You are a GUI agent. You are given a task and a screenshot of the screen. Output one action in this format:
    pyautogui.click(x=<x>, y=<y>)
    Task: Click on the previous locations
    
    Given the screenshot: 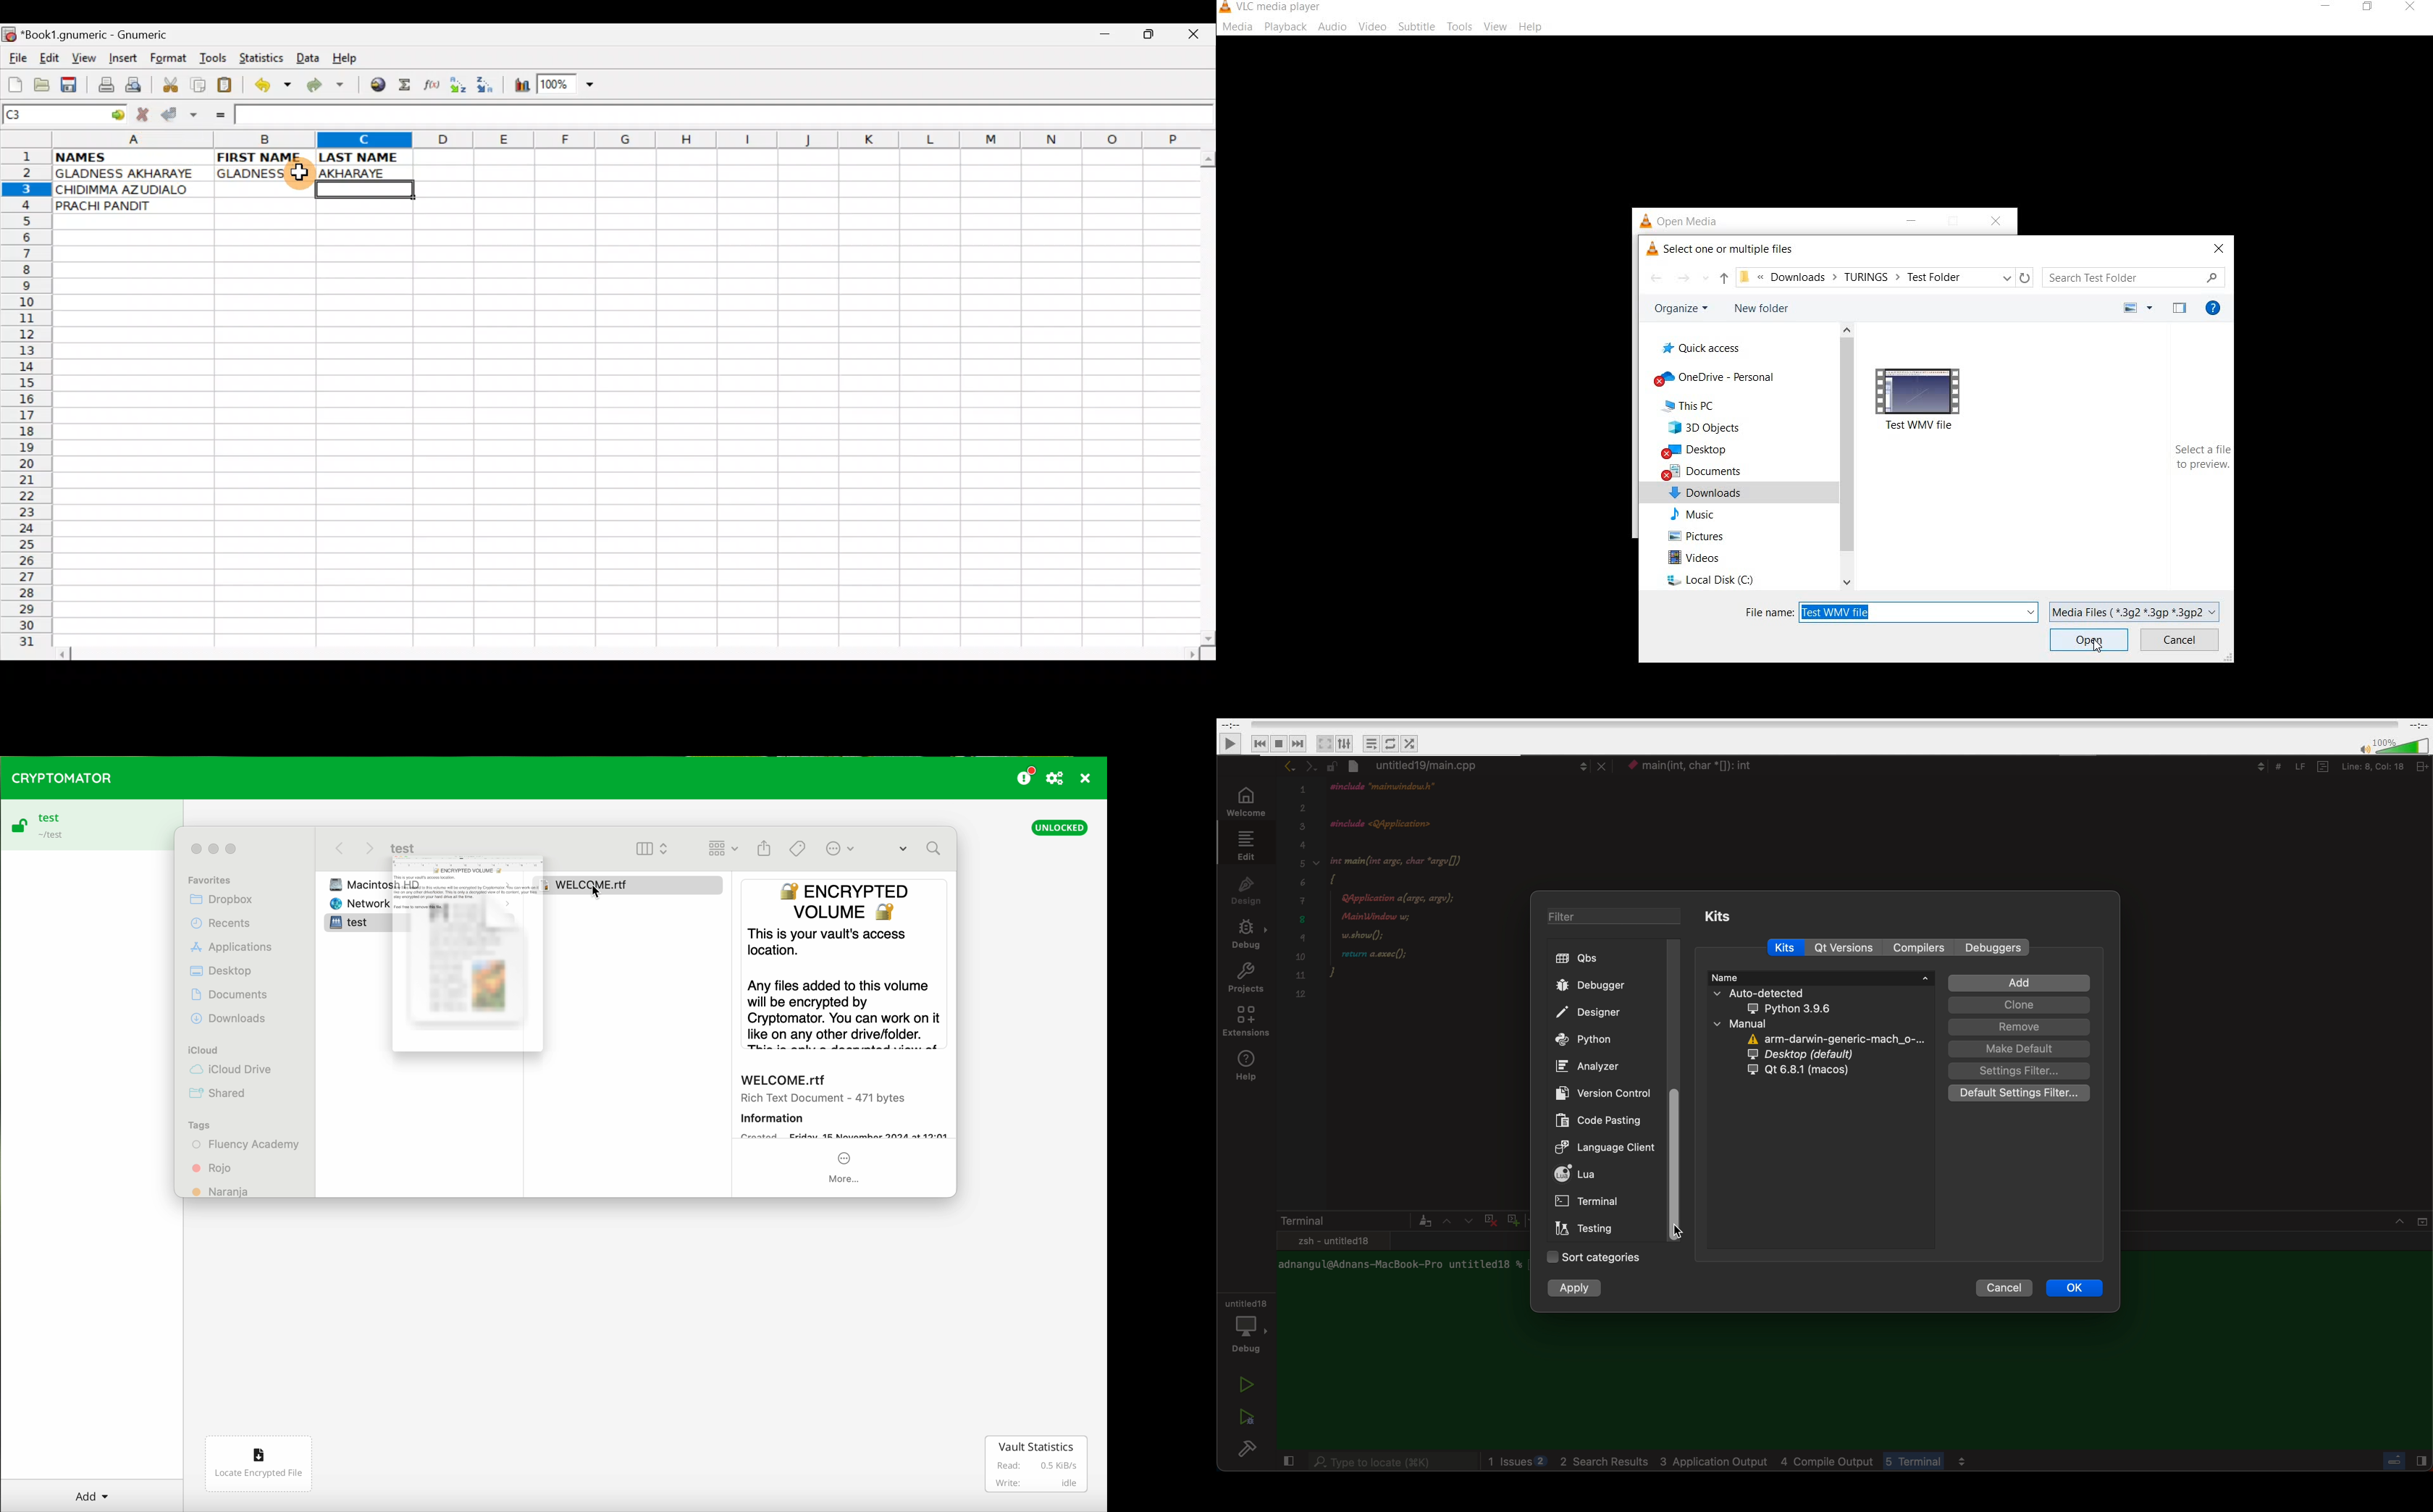 What is the action you would take?
    pyautogui.click(x=2007, y=276)
    